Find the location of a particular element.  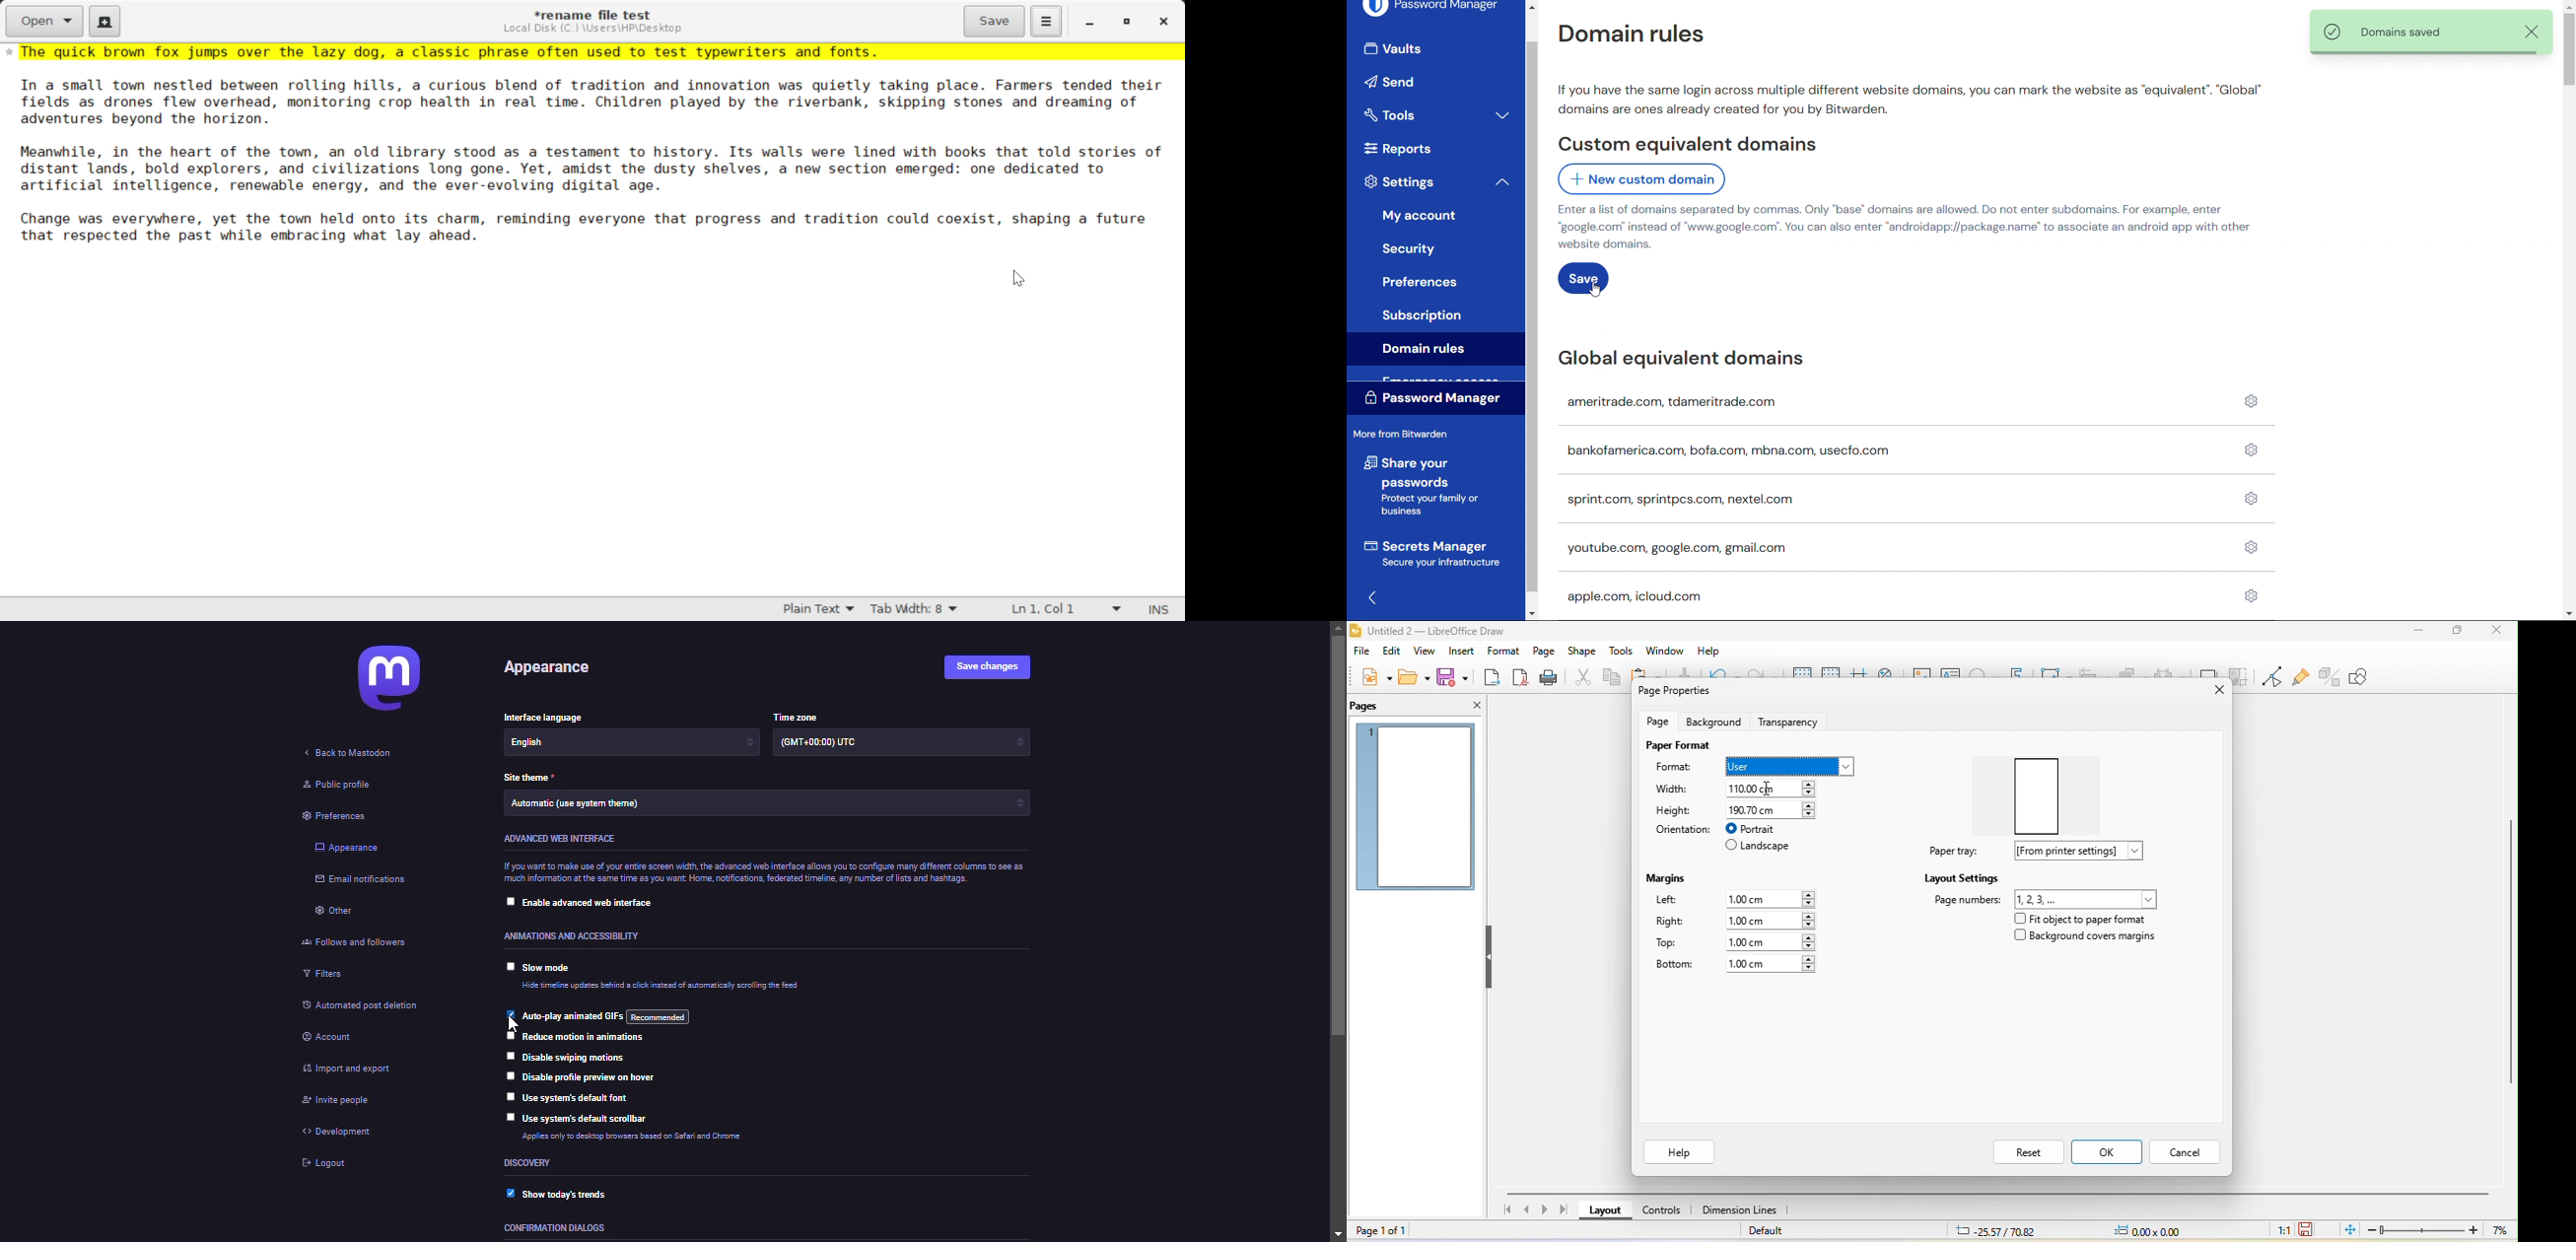

accessibility is located at coordinates (580, 936).